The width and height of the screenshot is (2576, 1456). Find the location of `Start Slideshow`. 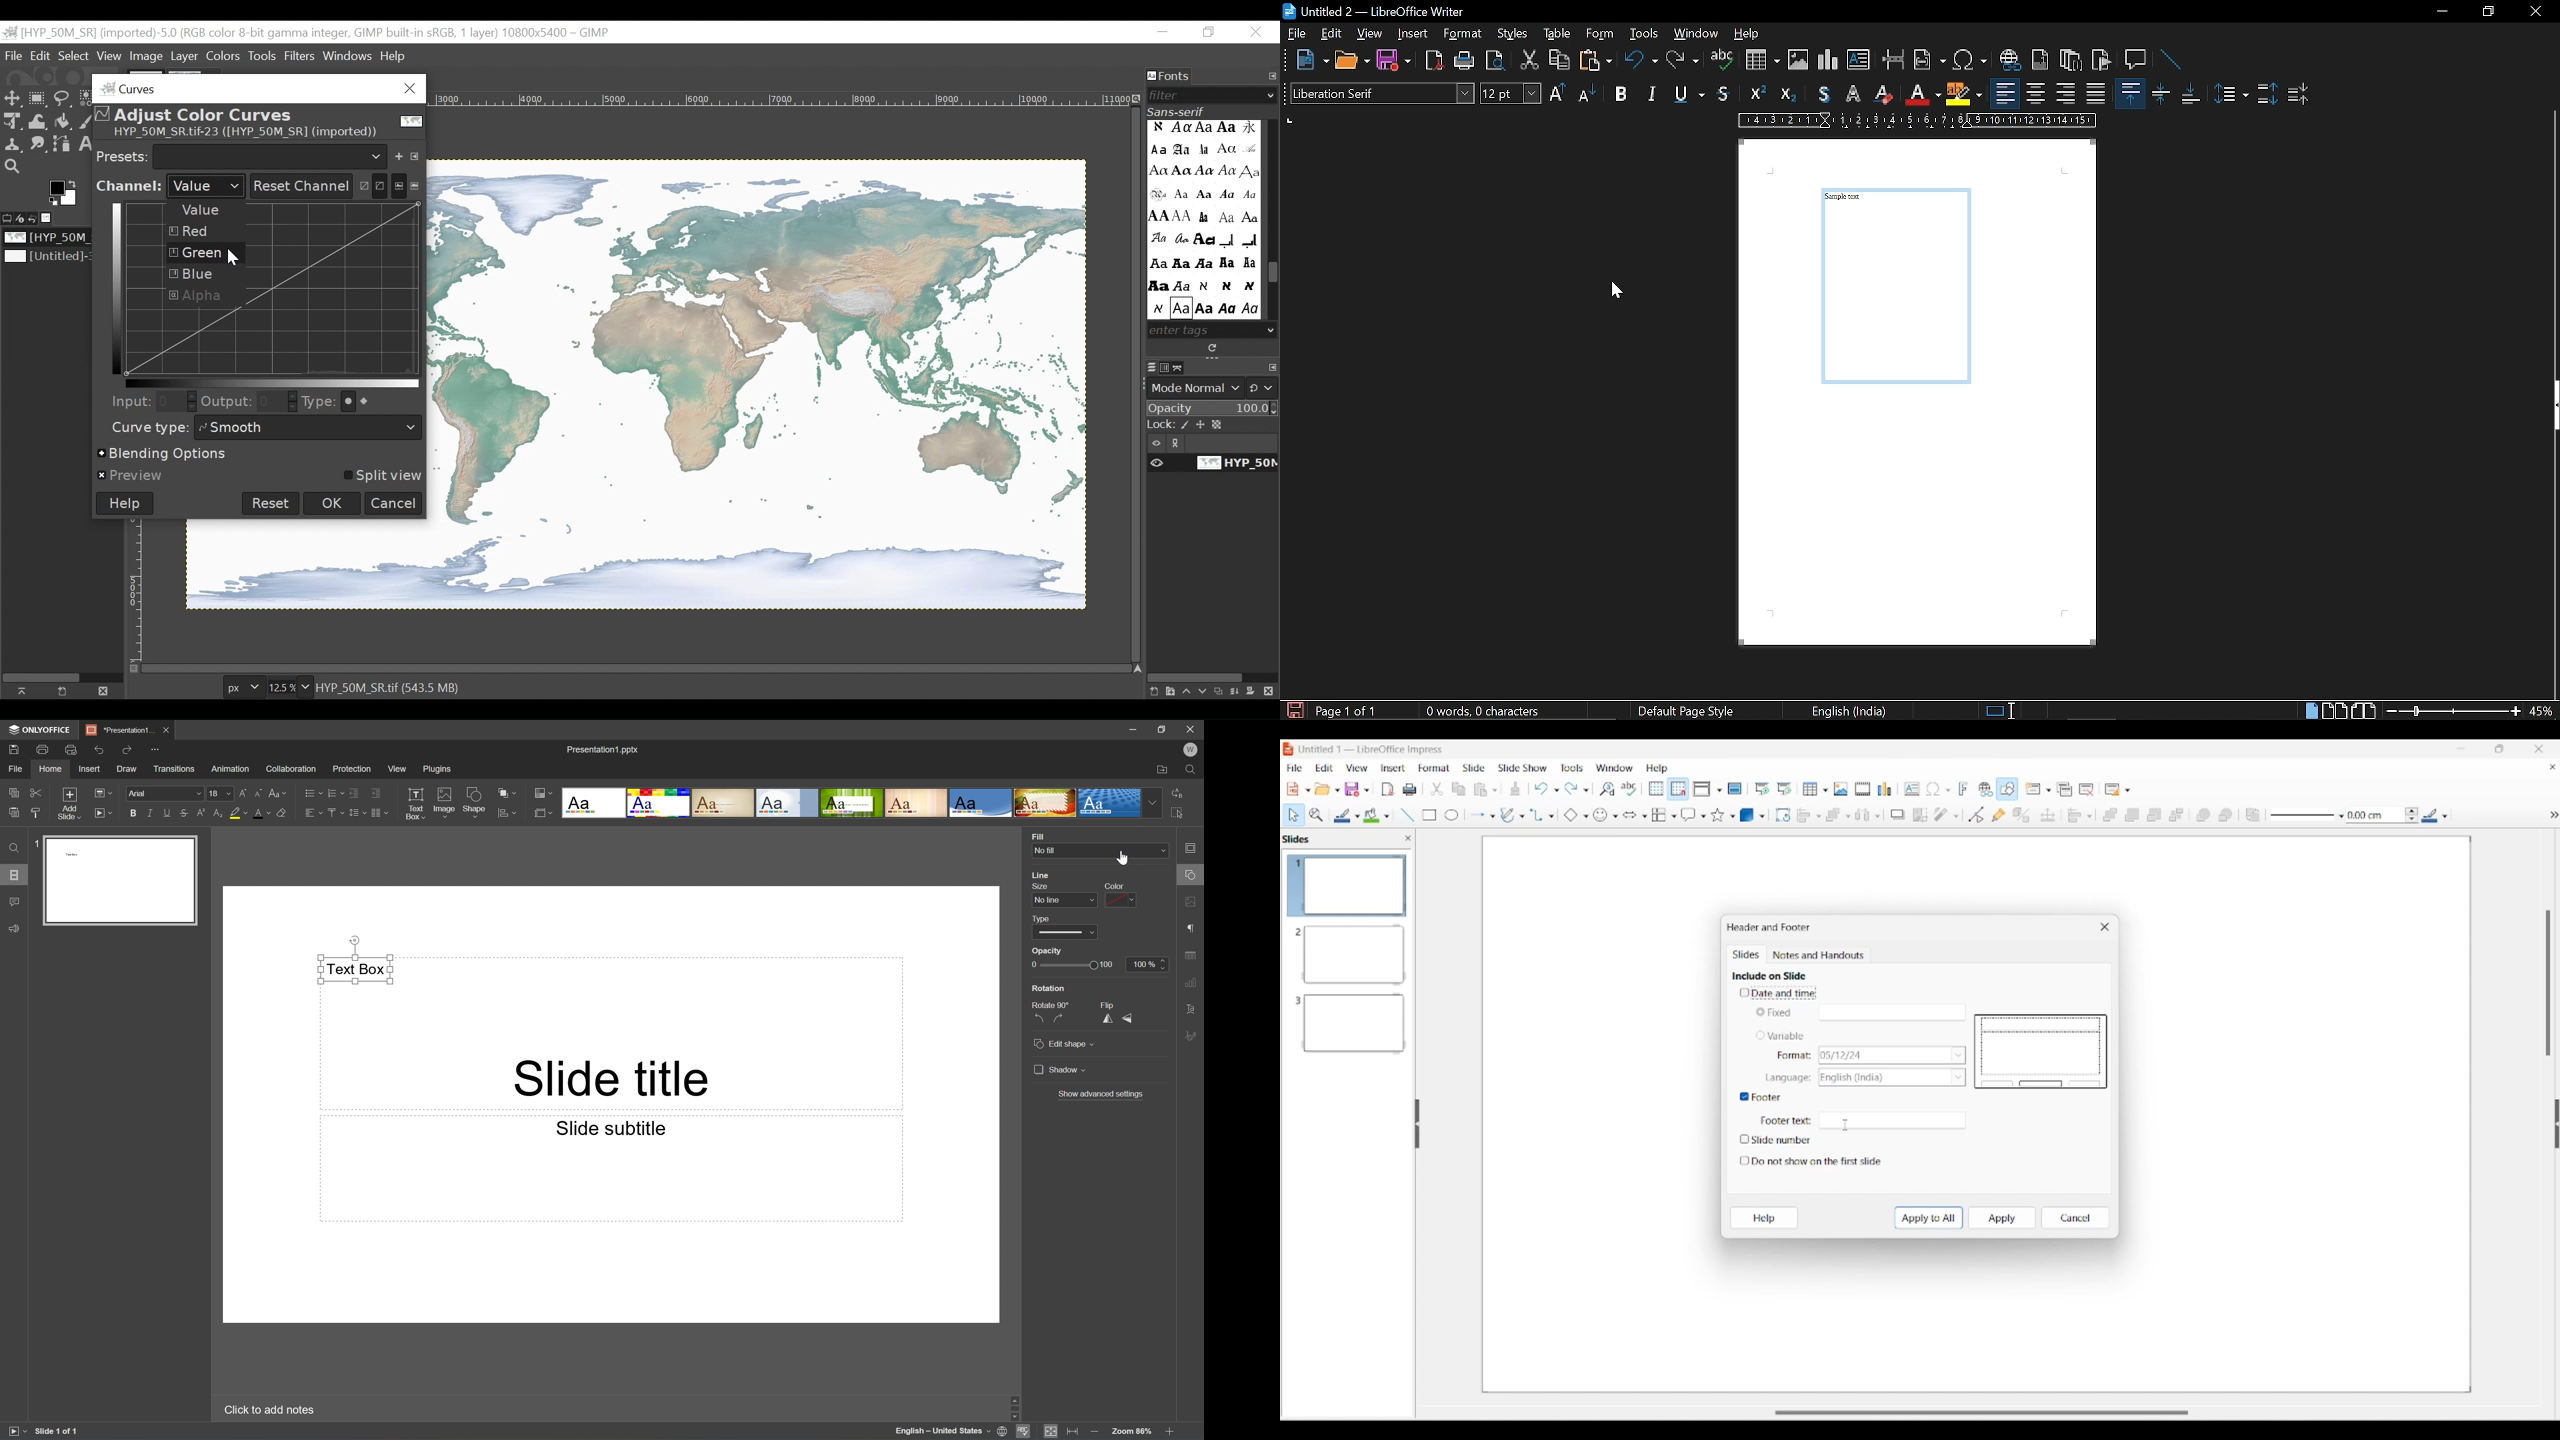

Start Slideshow is located at coordinates (102, 812).